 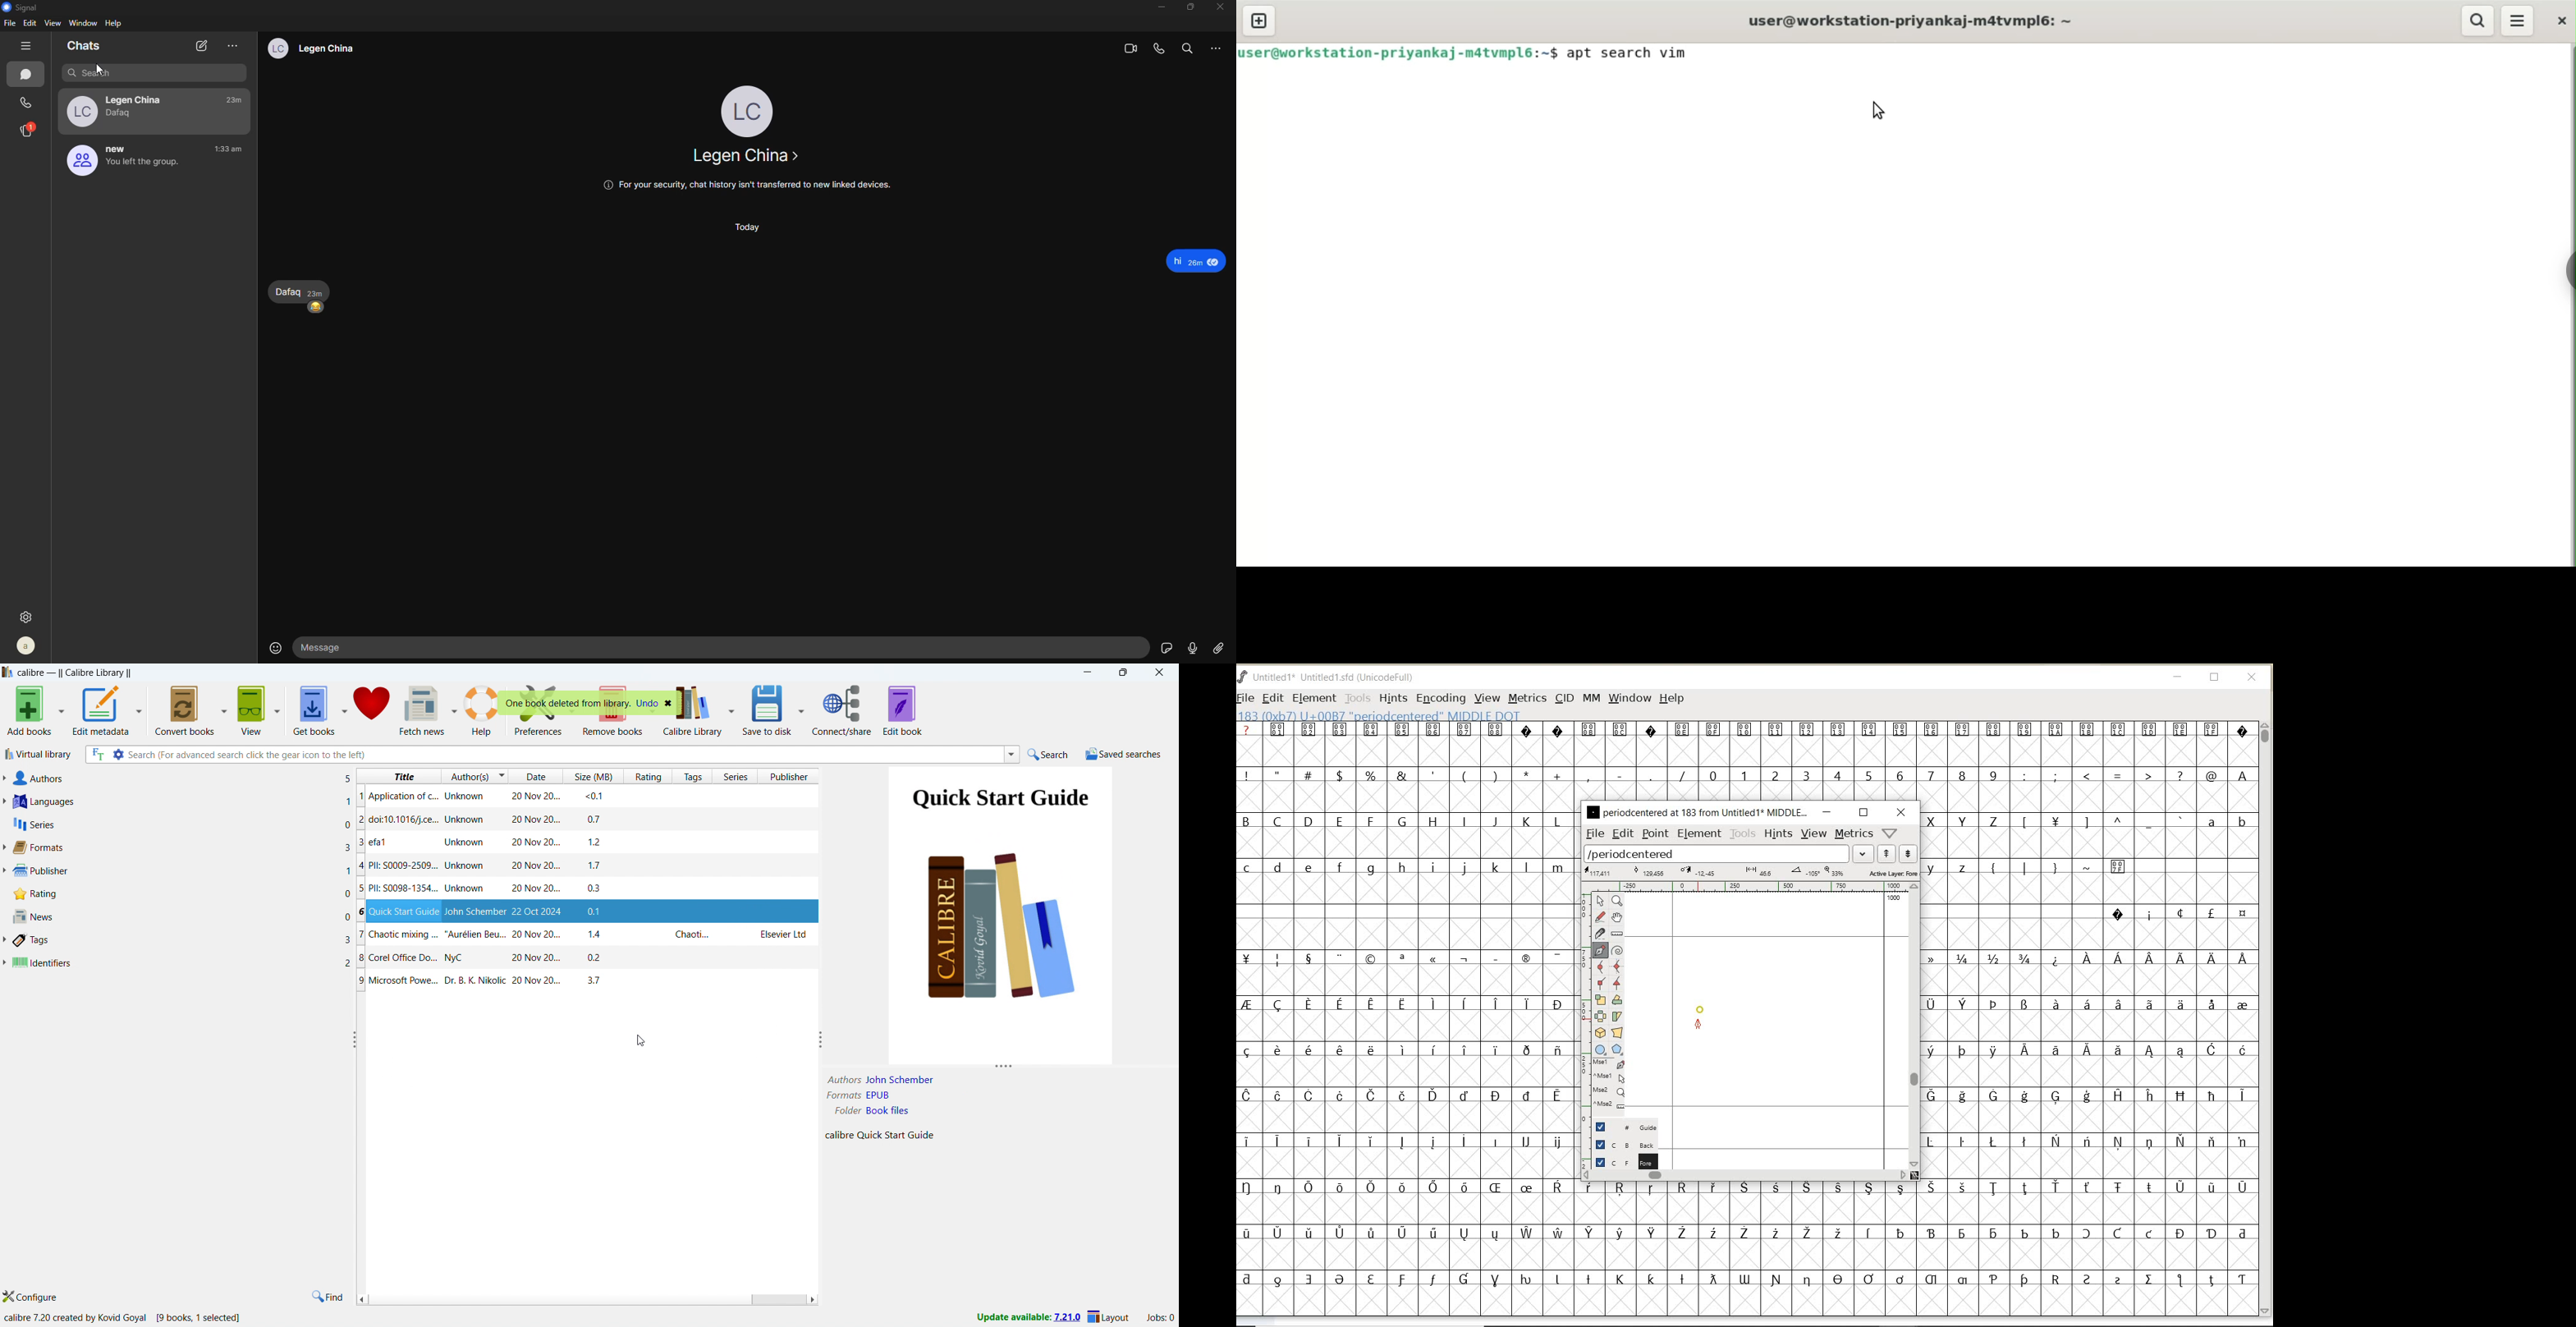 What do you see at coordinates (1910, 854) in the screenshot?
I see `show next word list` at bounding box center [1910, 854].